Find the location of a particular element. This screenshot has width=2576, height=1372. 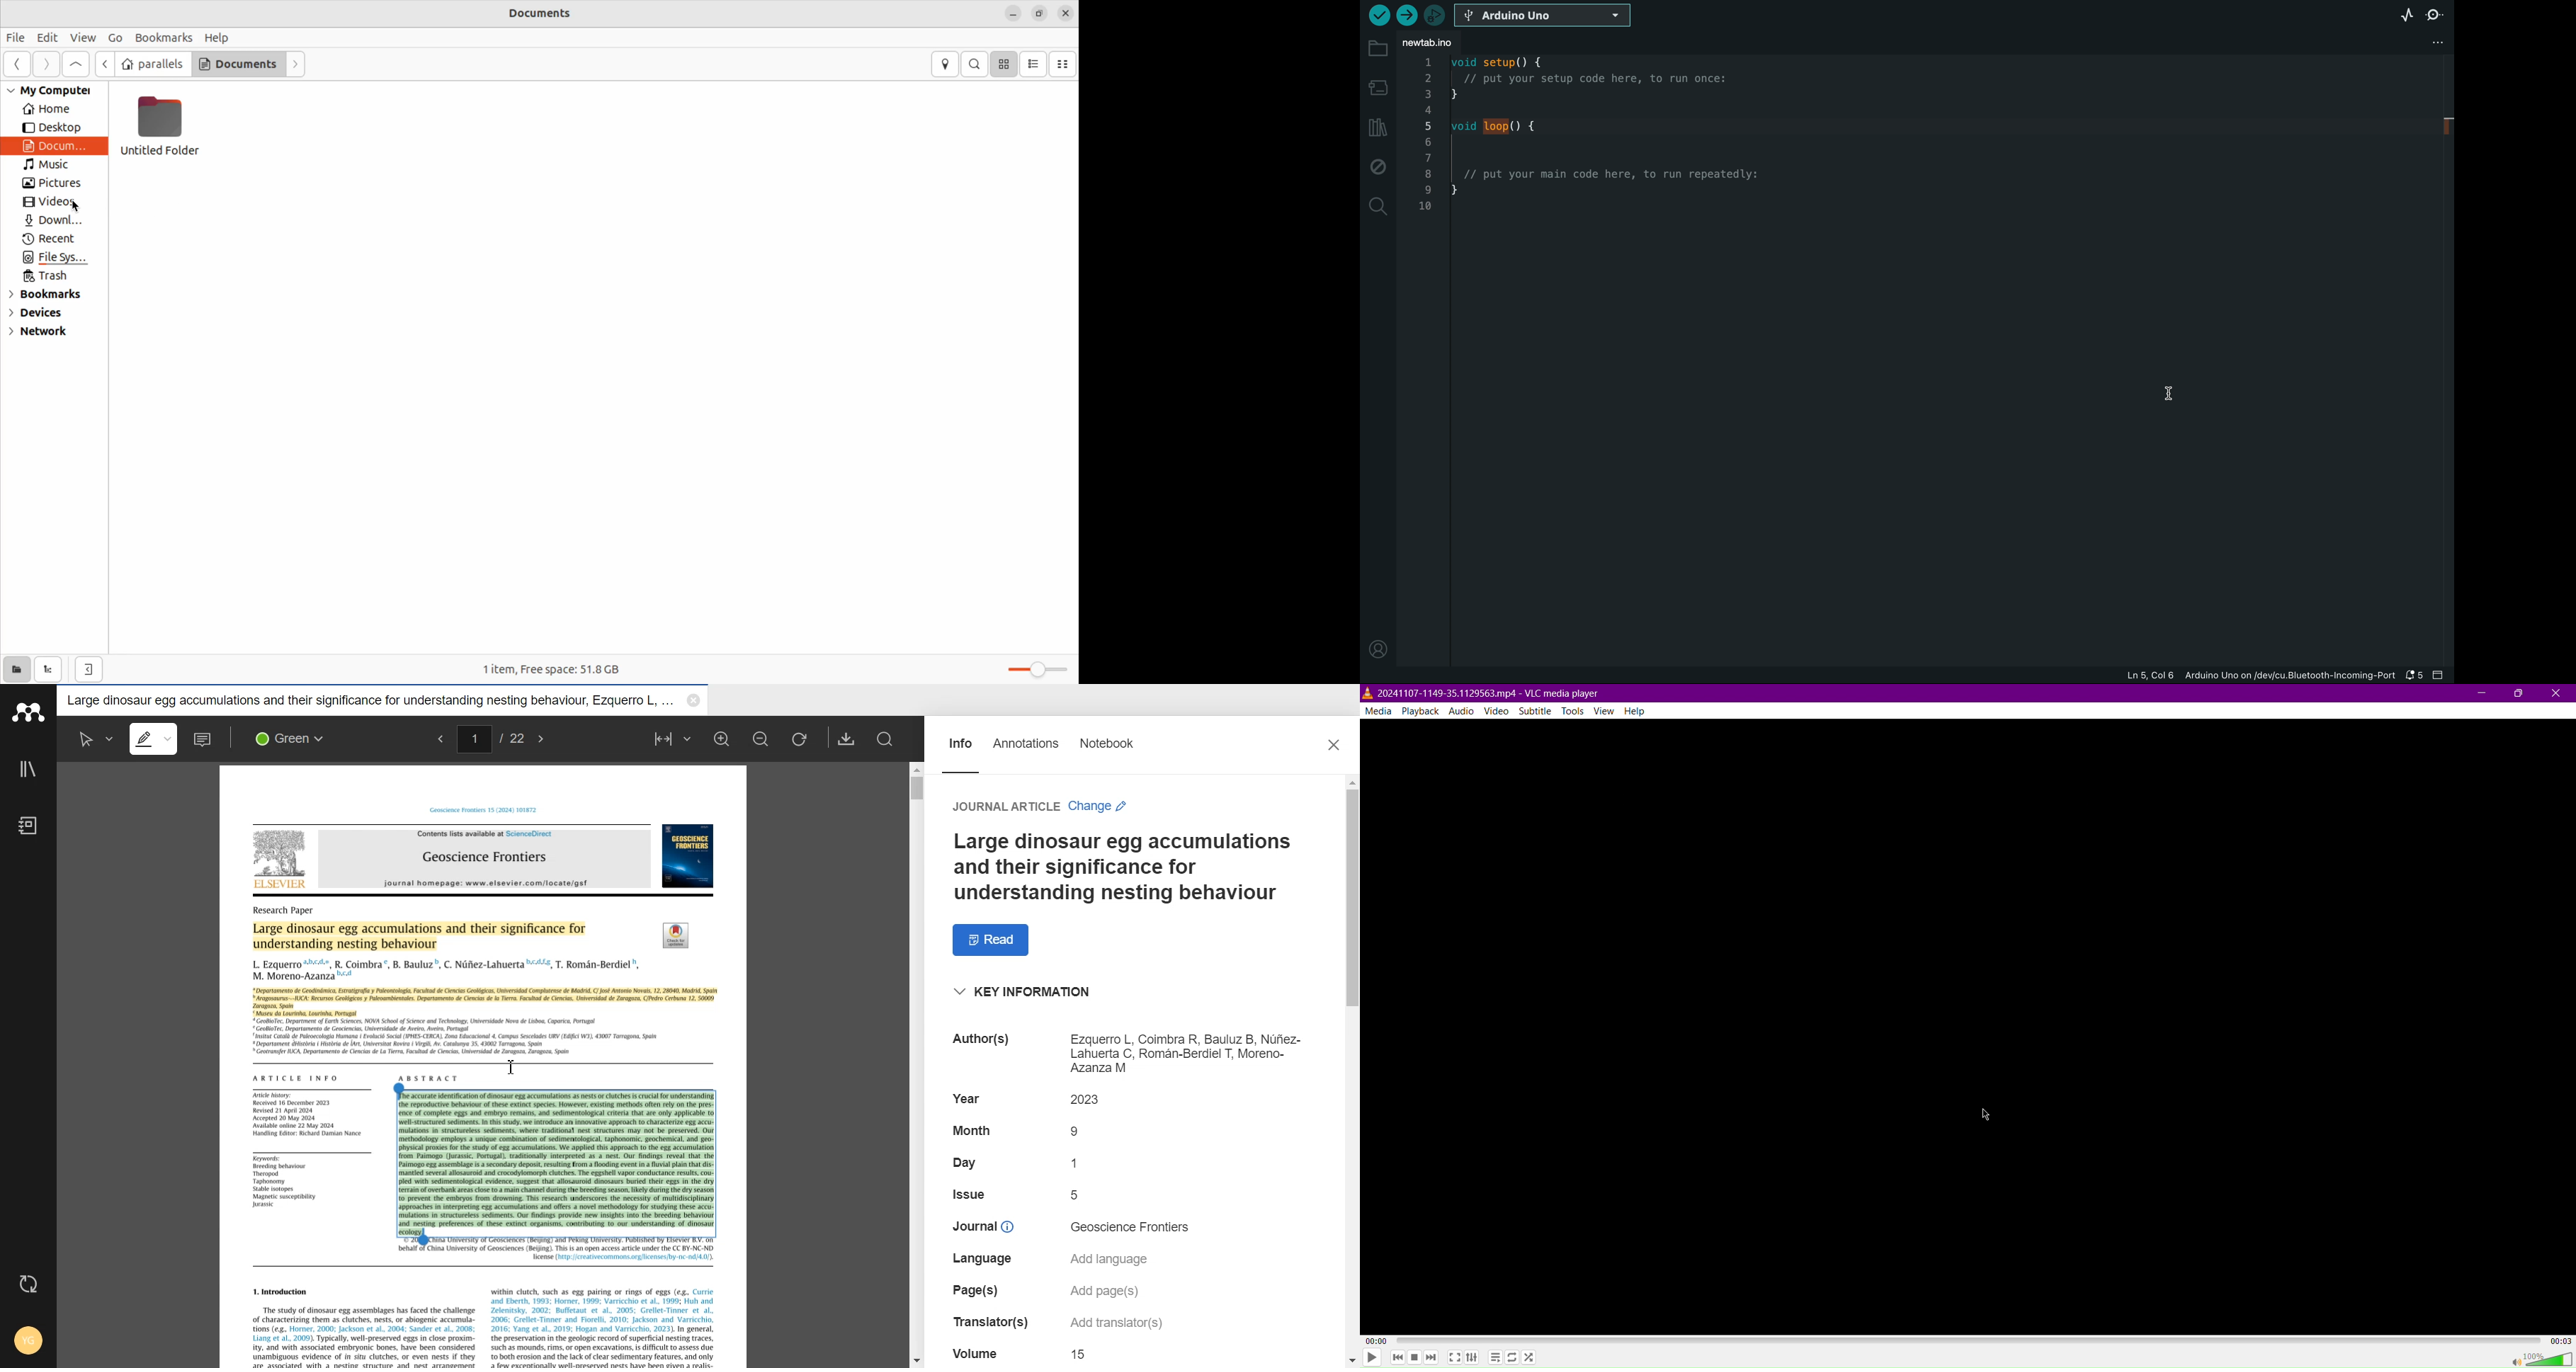

Highlight text is located at coordinates (156, 739).